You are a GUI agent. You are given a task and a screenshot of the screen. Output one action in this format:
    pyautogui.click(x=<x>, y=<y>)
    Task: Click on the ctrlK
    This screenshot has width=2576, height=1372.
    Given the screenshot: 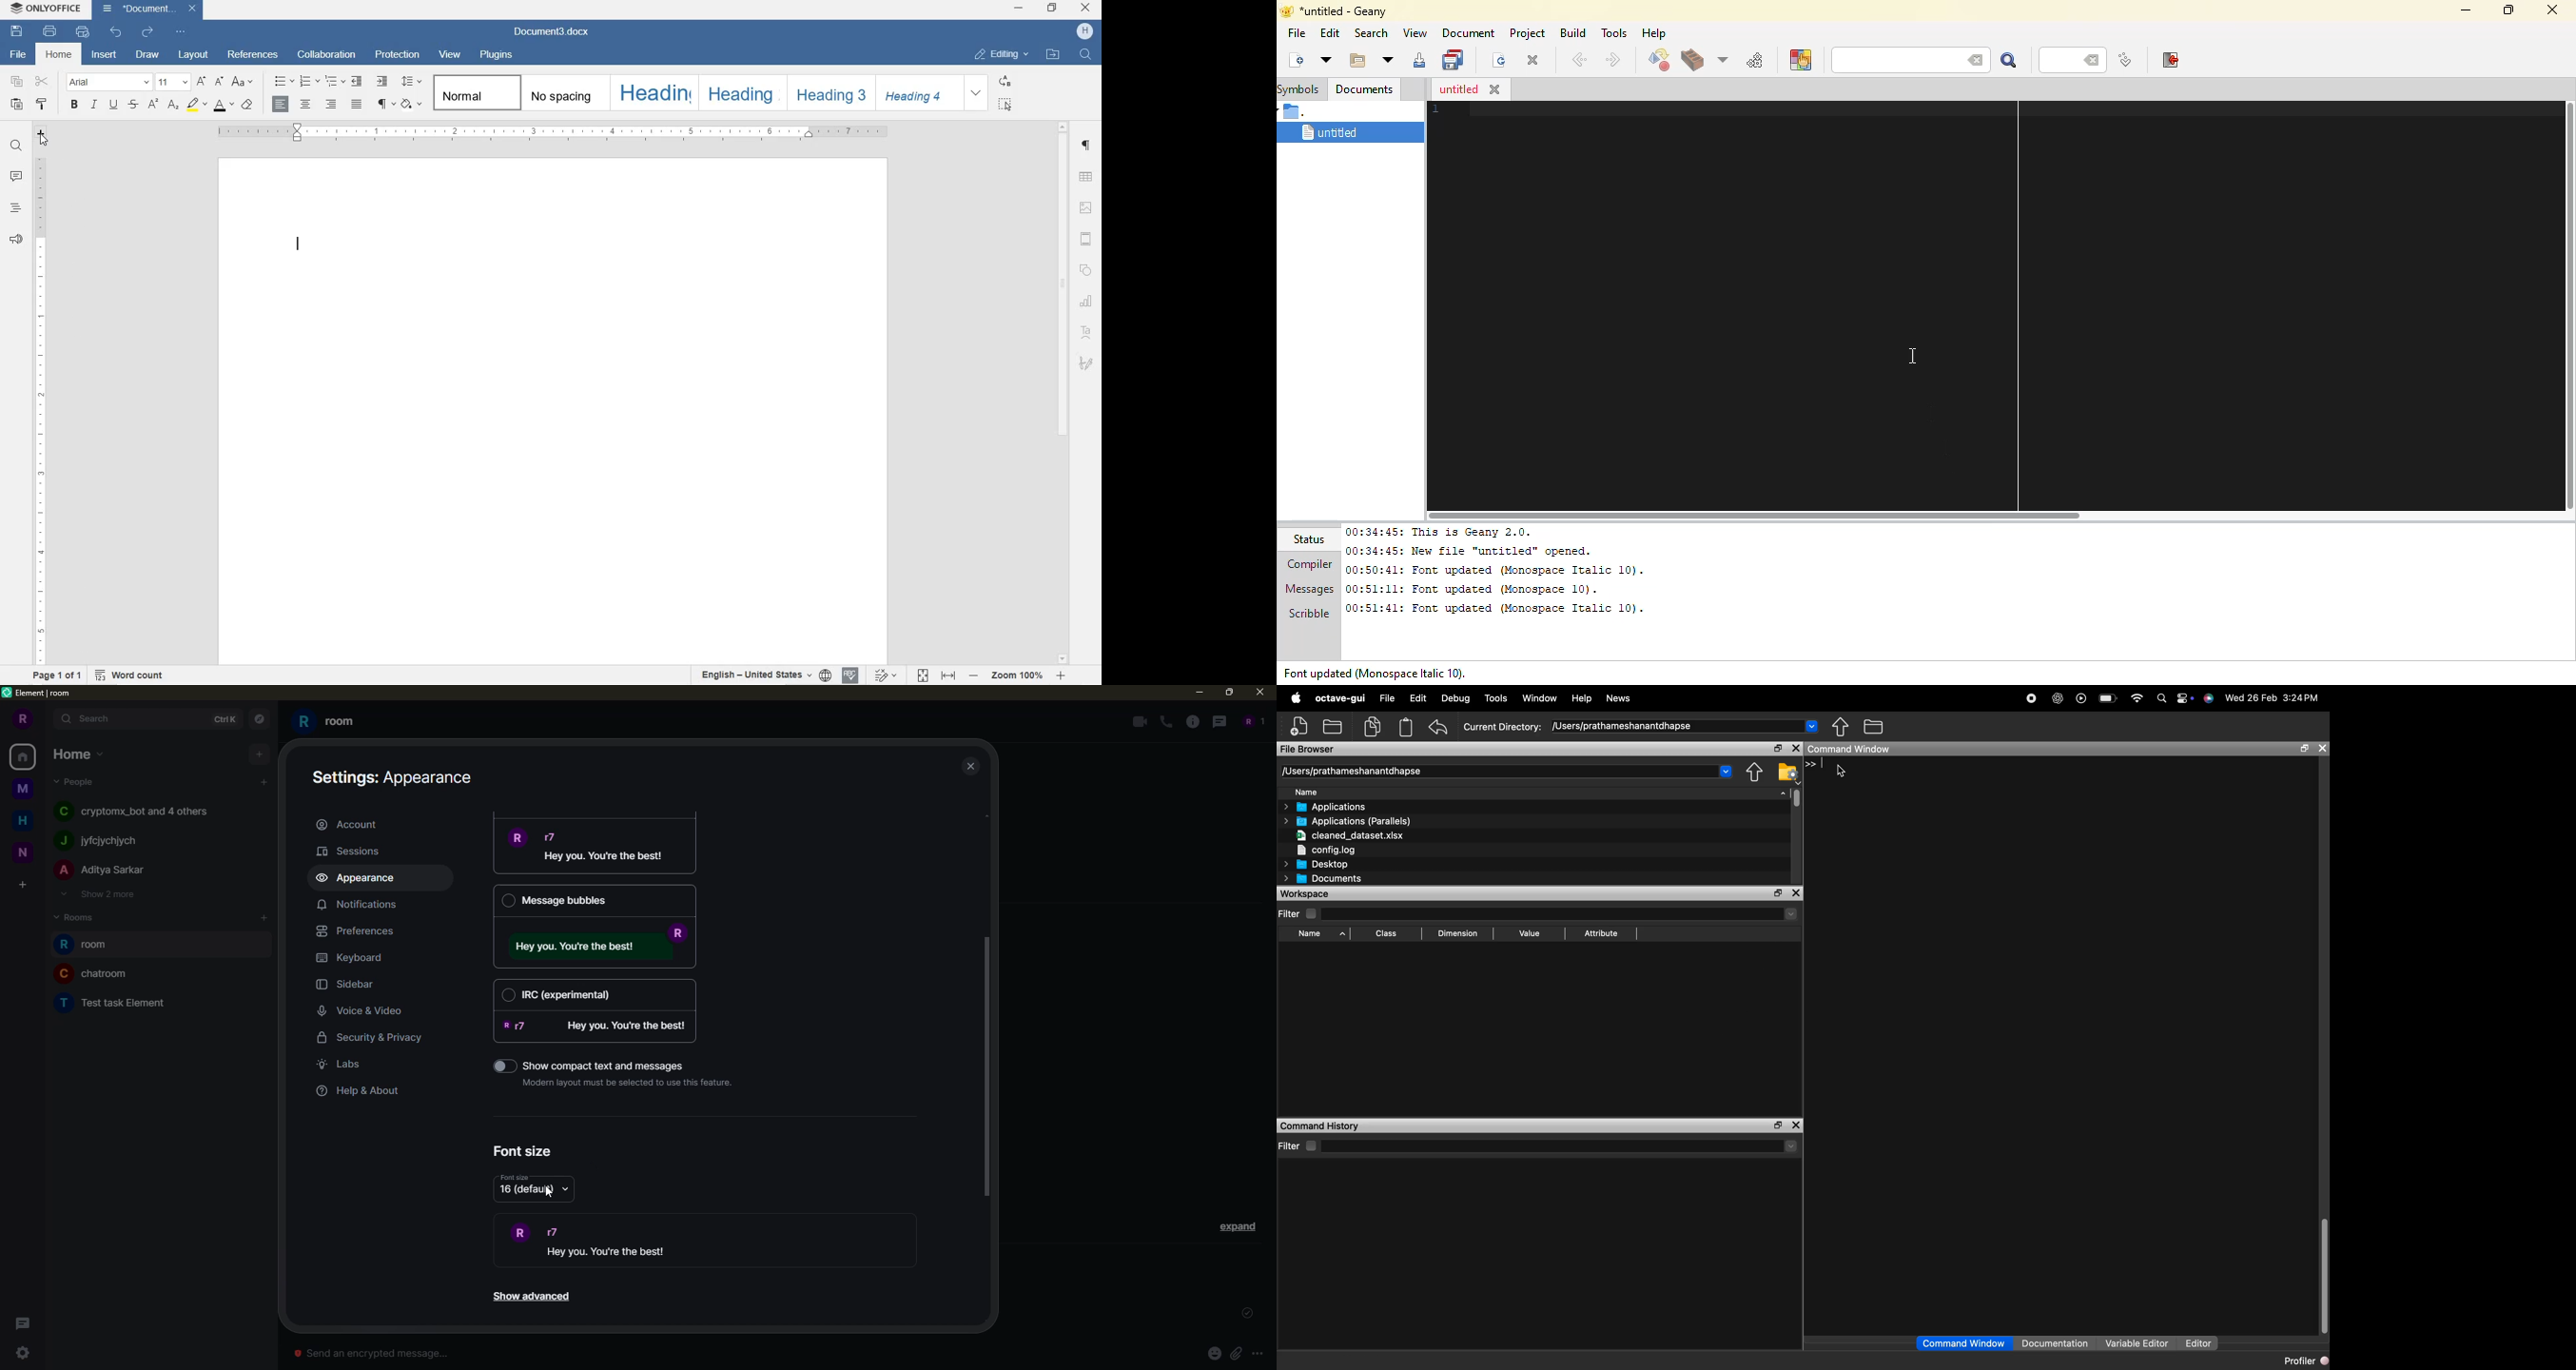 What is the action you would take?
    pyautogui.click(x=222, y=718)
    